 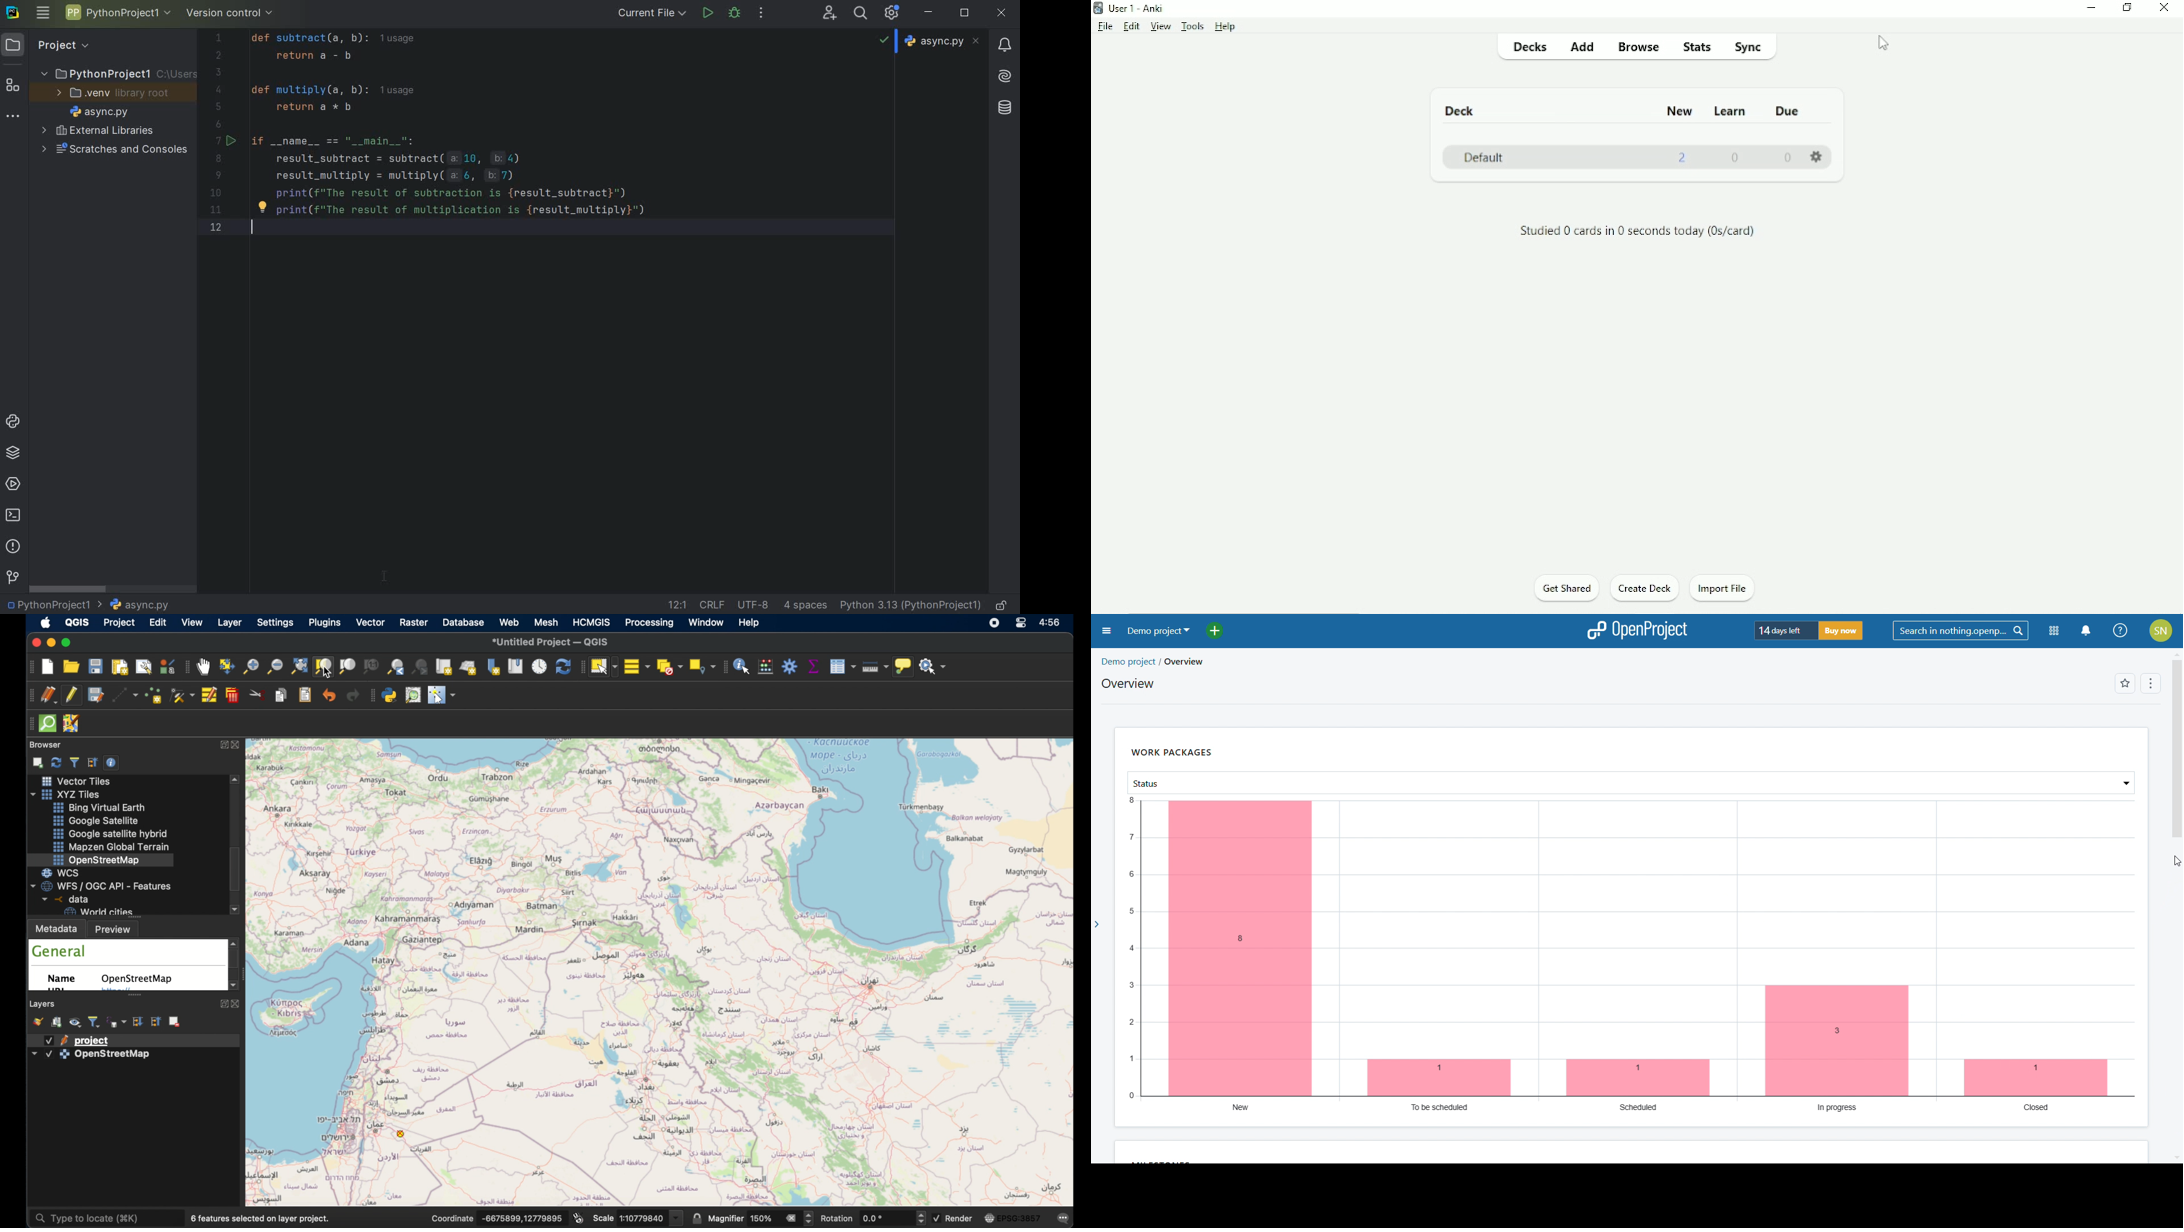 What do you see at coordinates (231, 986) in the screenshot?
I see `scroll down arrow` at bounding box center [231, 986].